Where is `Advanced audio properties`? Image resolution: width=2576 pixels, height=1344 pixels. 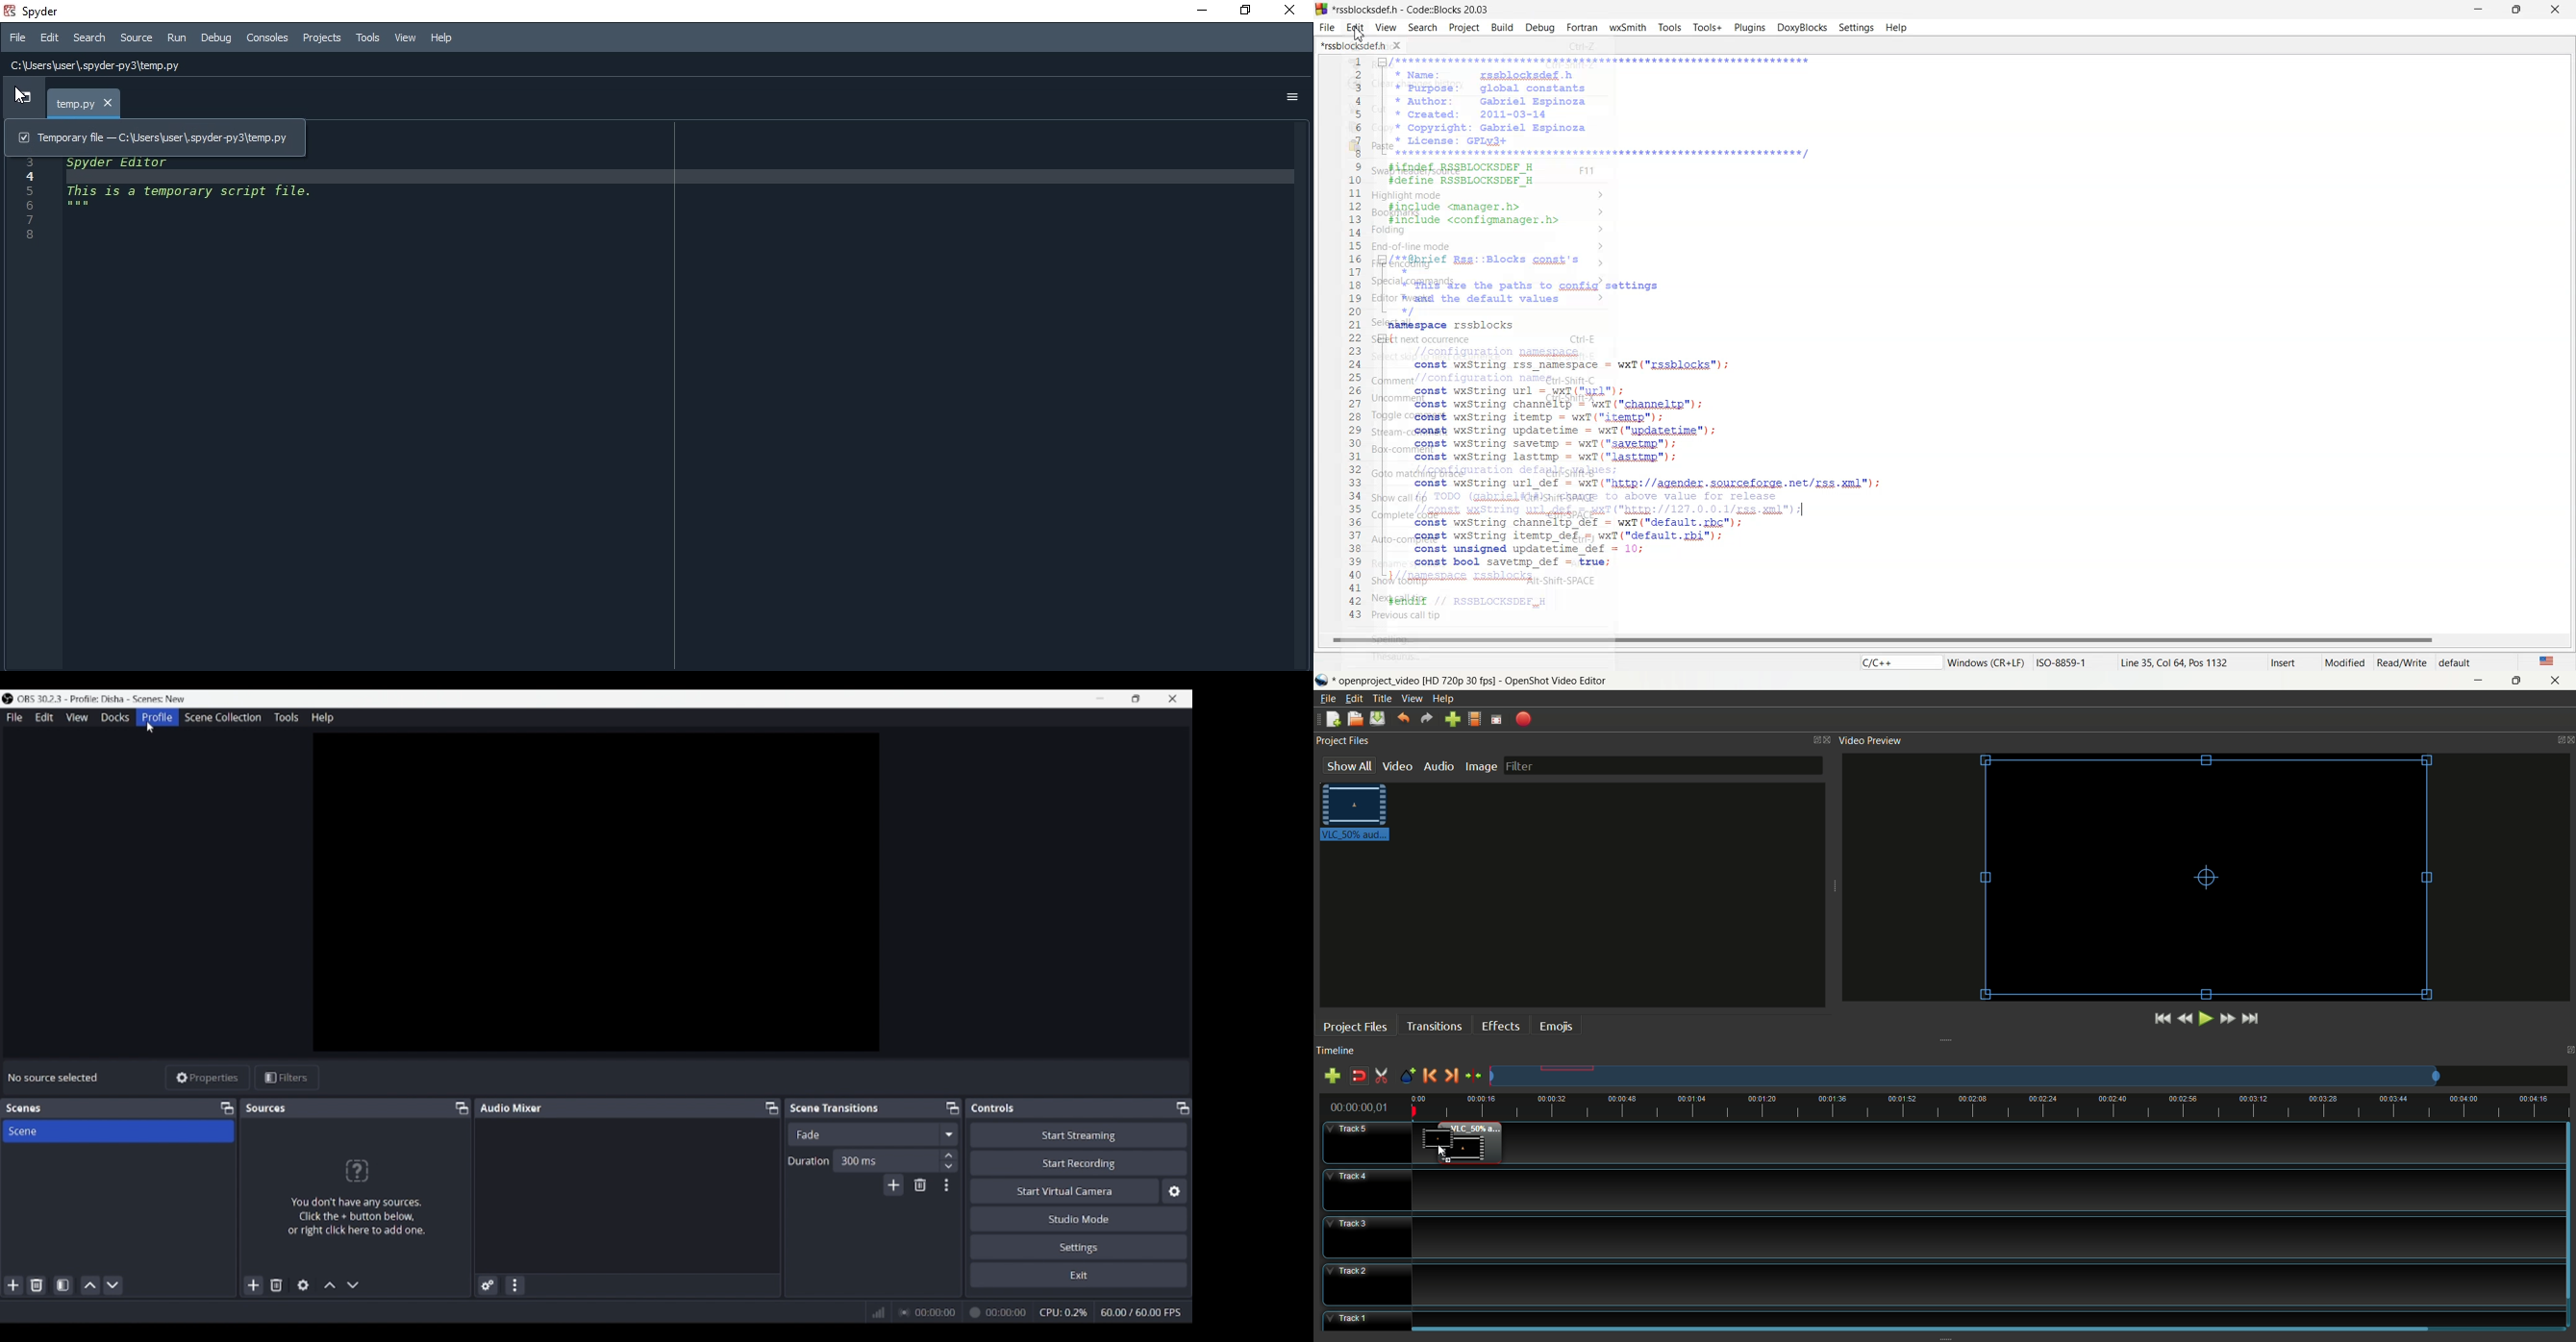 Advanced audio properties is located at coordinates (488, 1285).